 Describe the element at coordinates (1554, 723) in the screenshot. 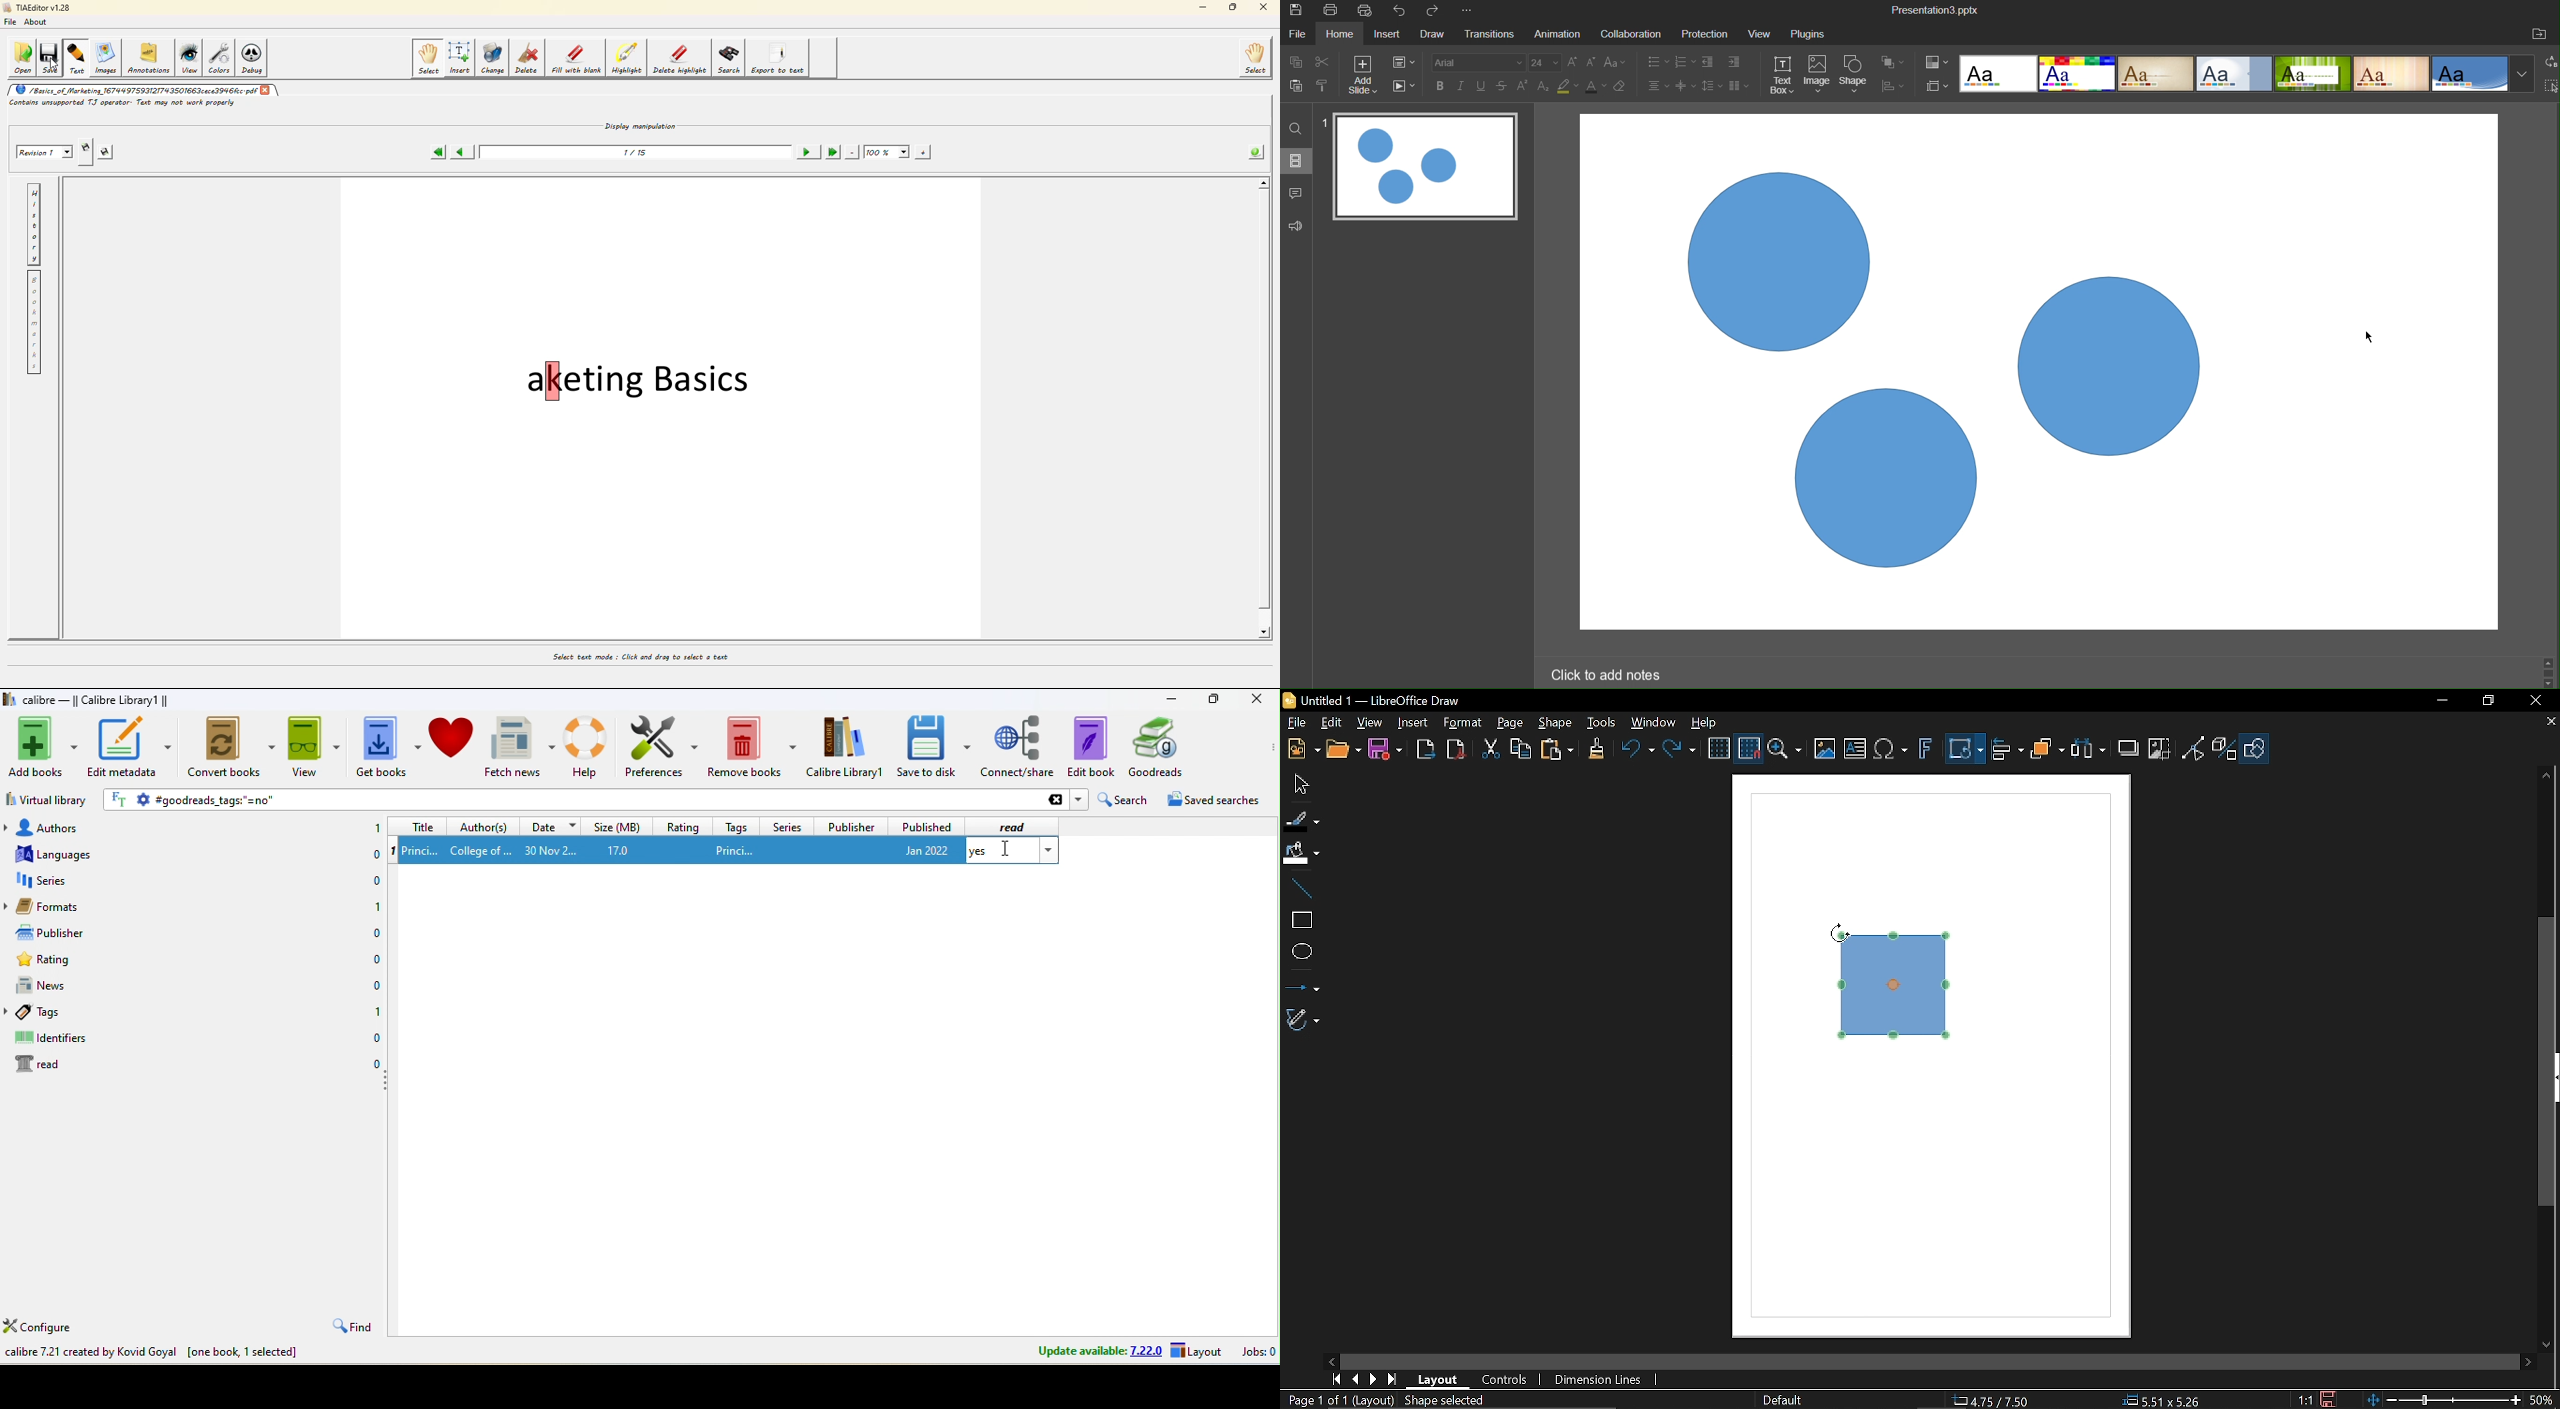

I see `Shape` at that location.